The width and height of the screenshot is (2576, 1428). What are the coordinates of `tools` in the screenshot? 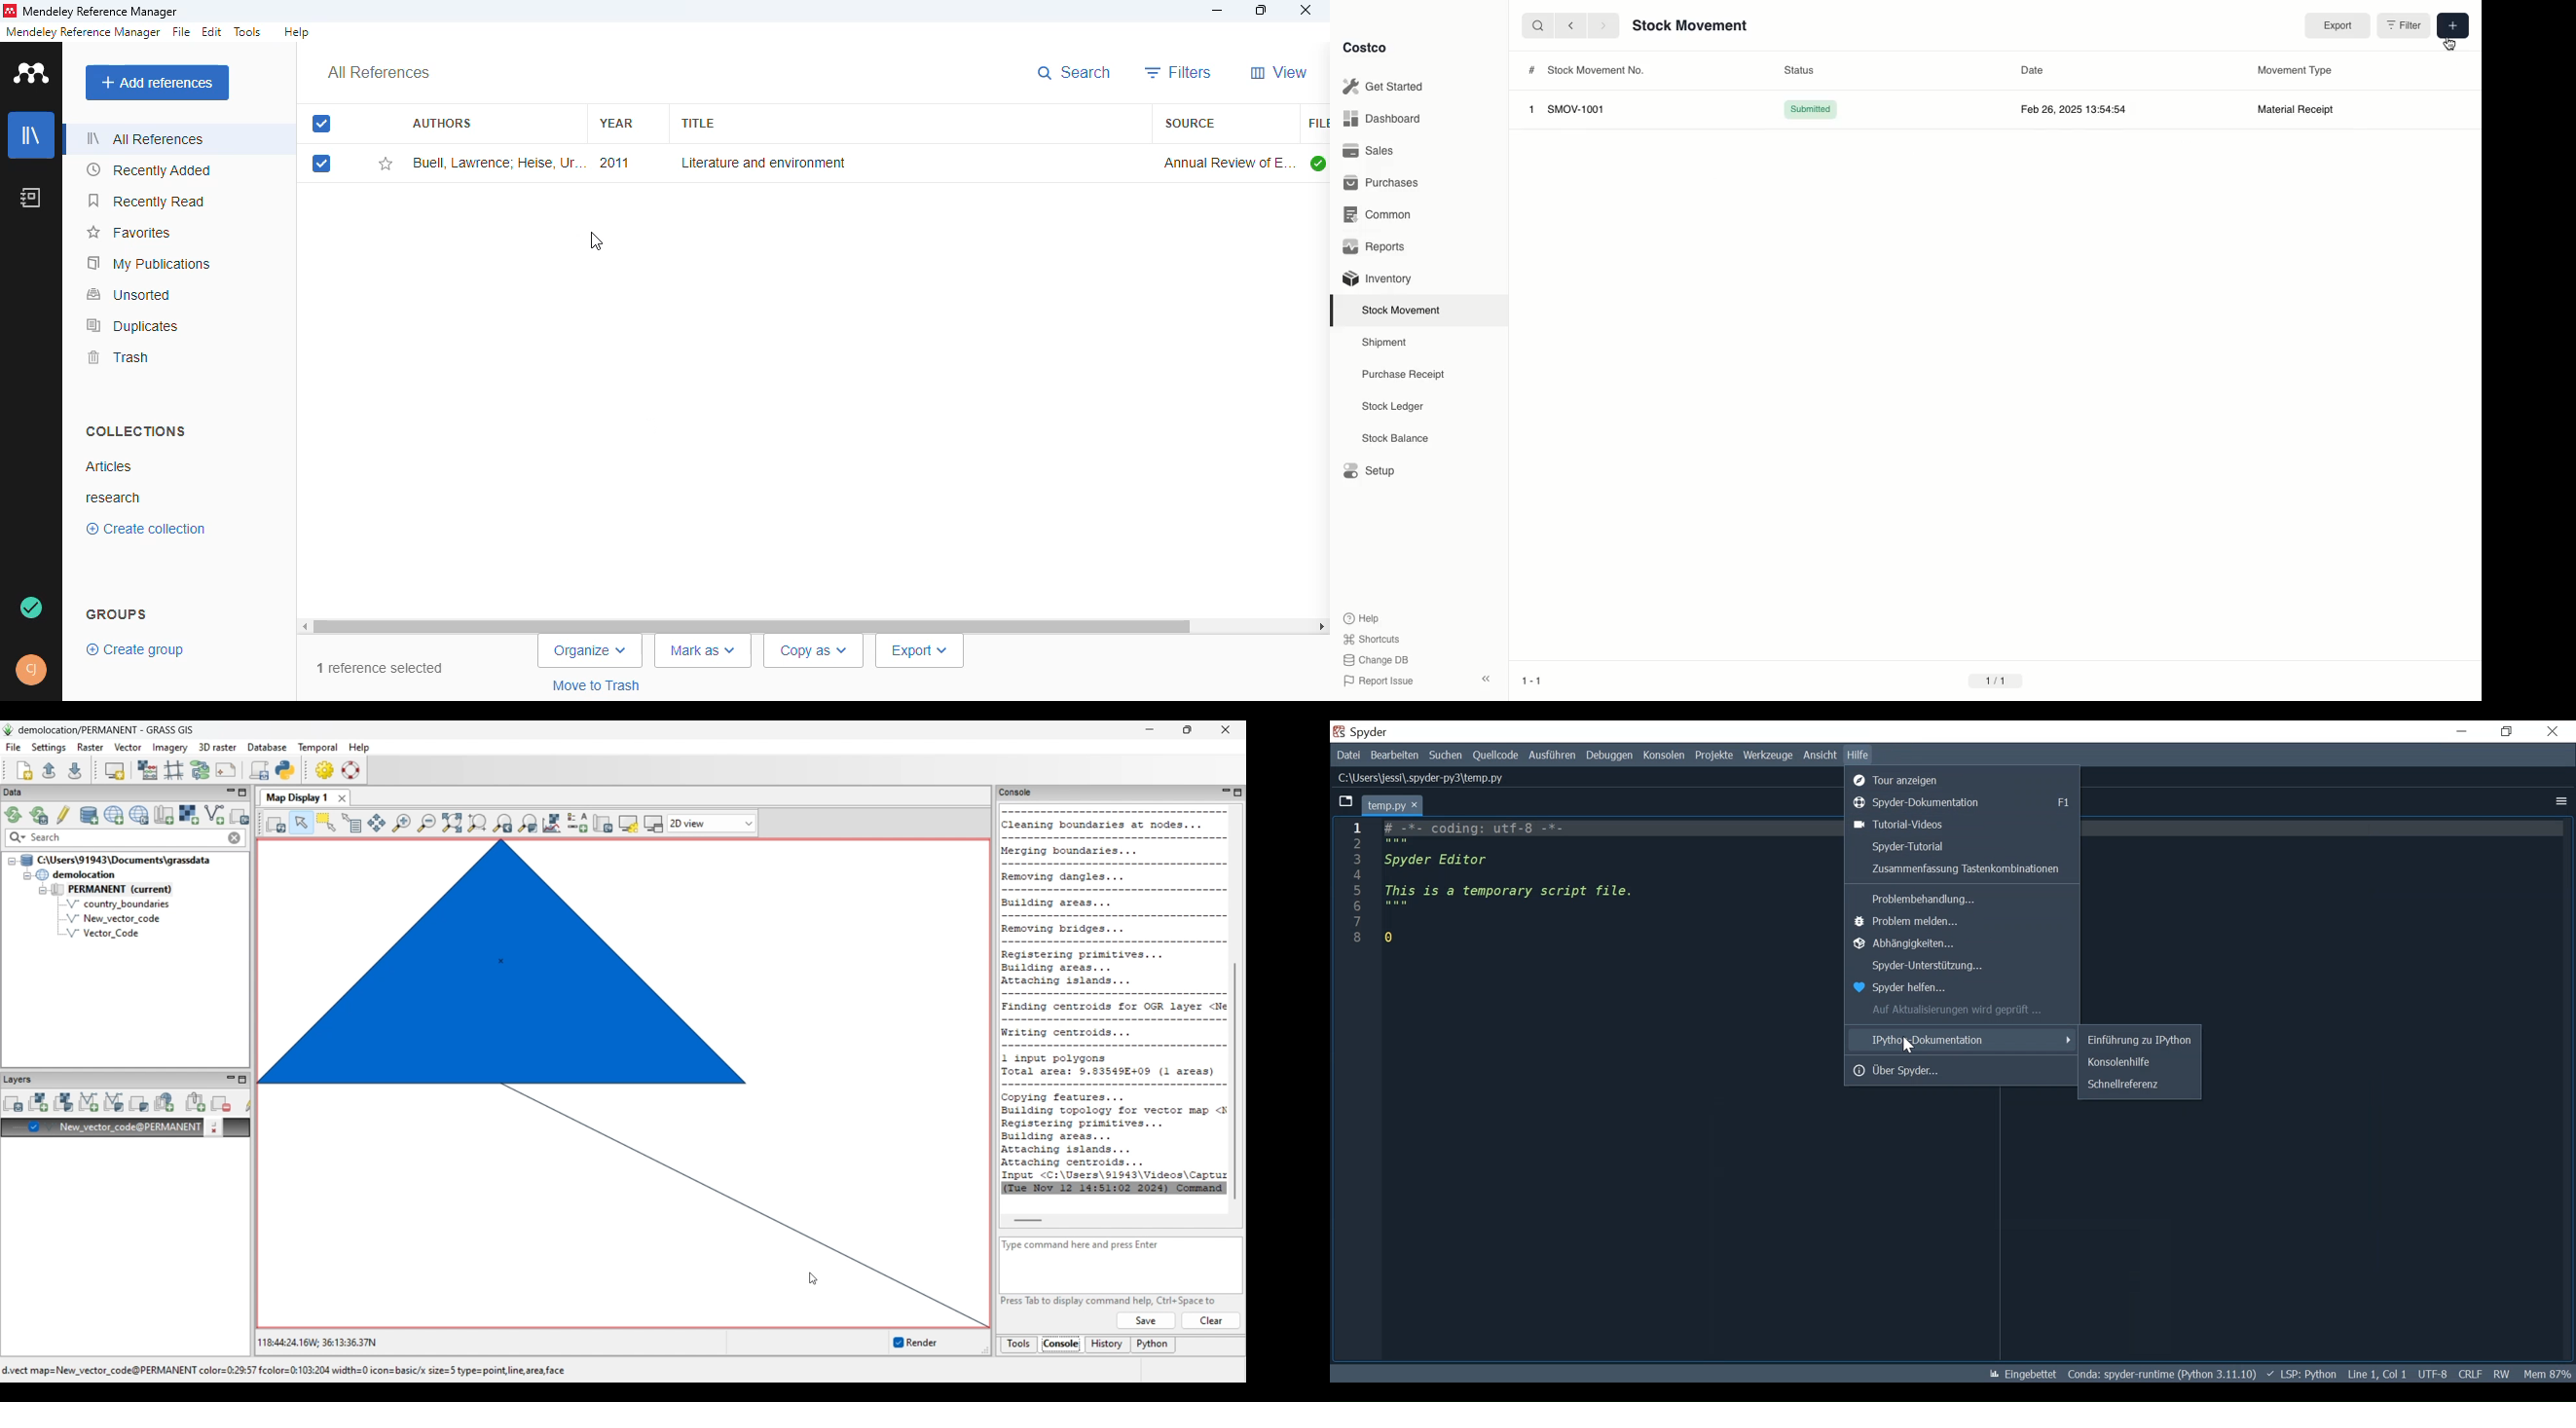 It's located at (248, 32).